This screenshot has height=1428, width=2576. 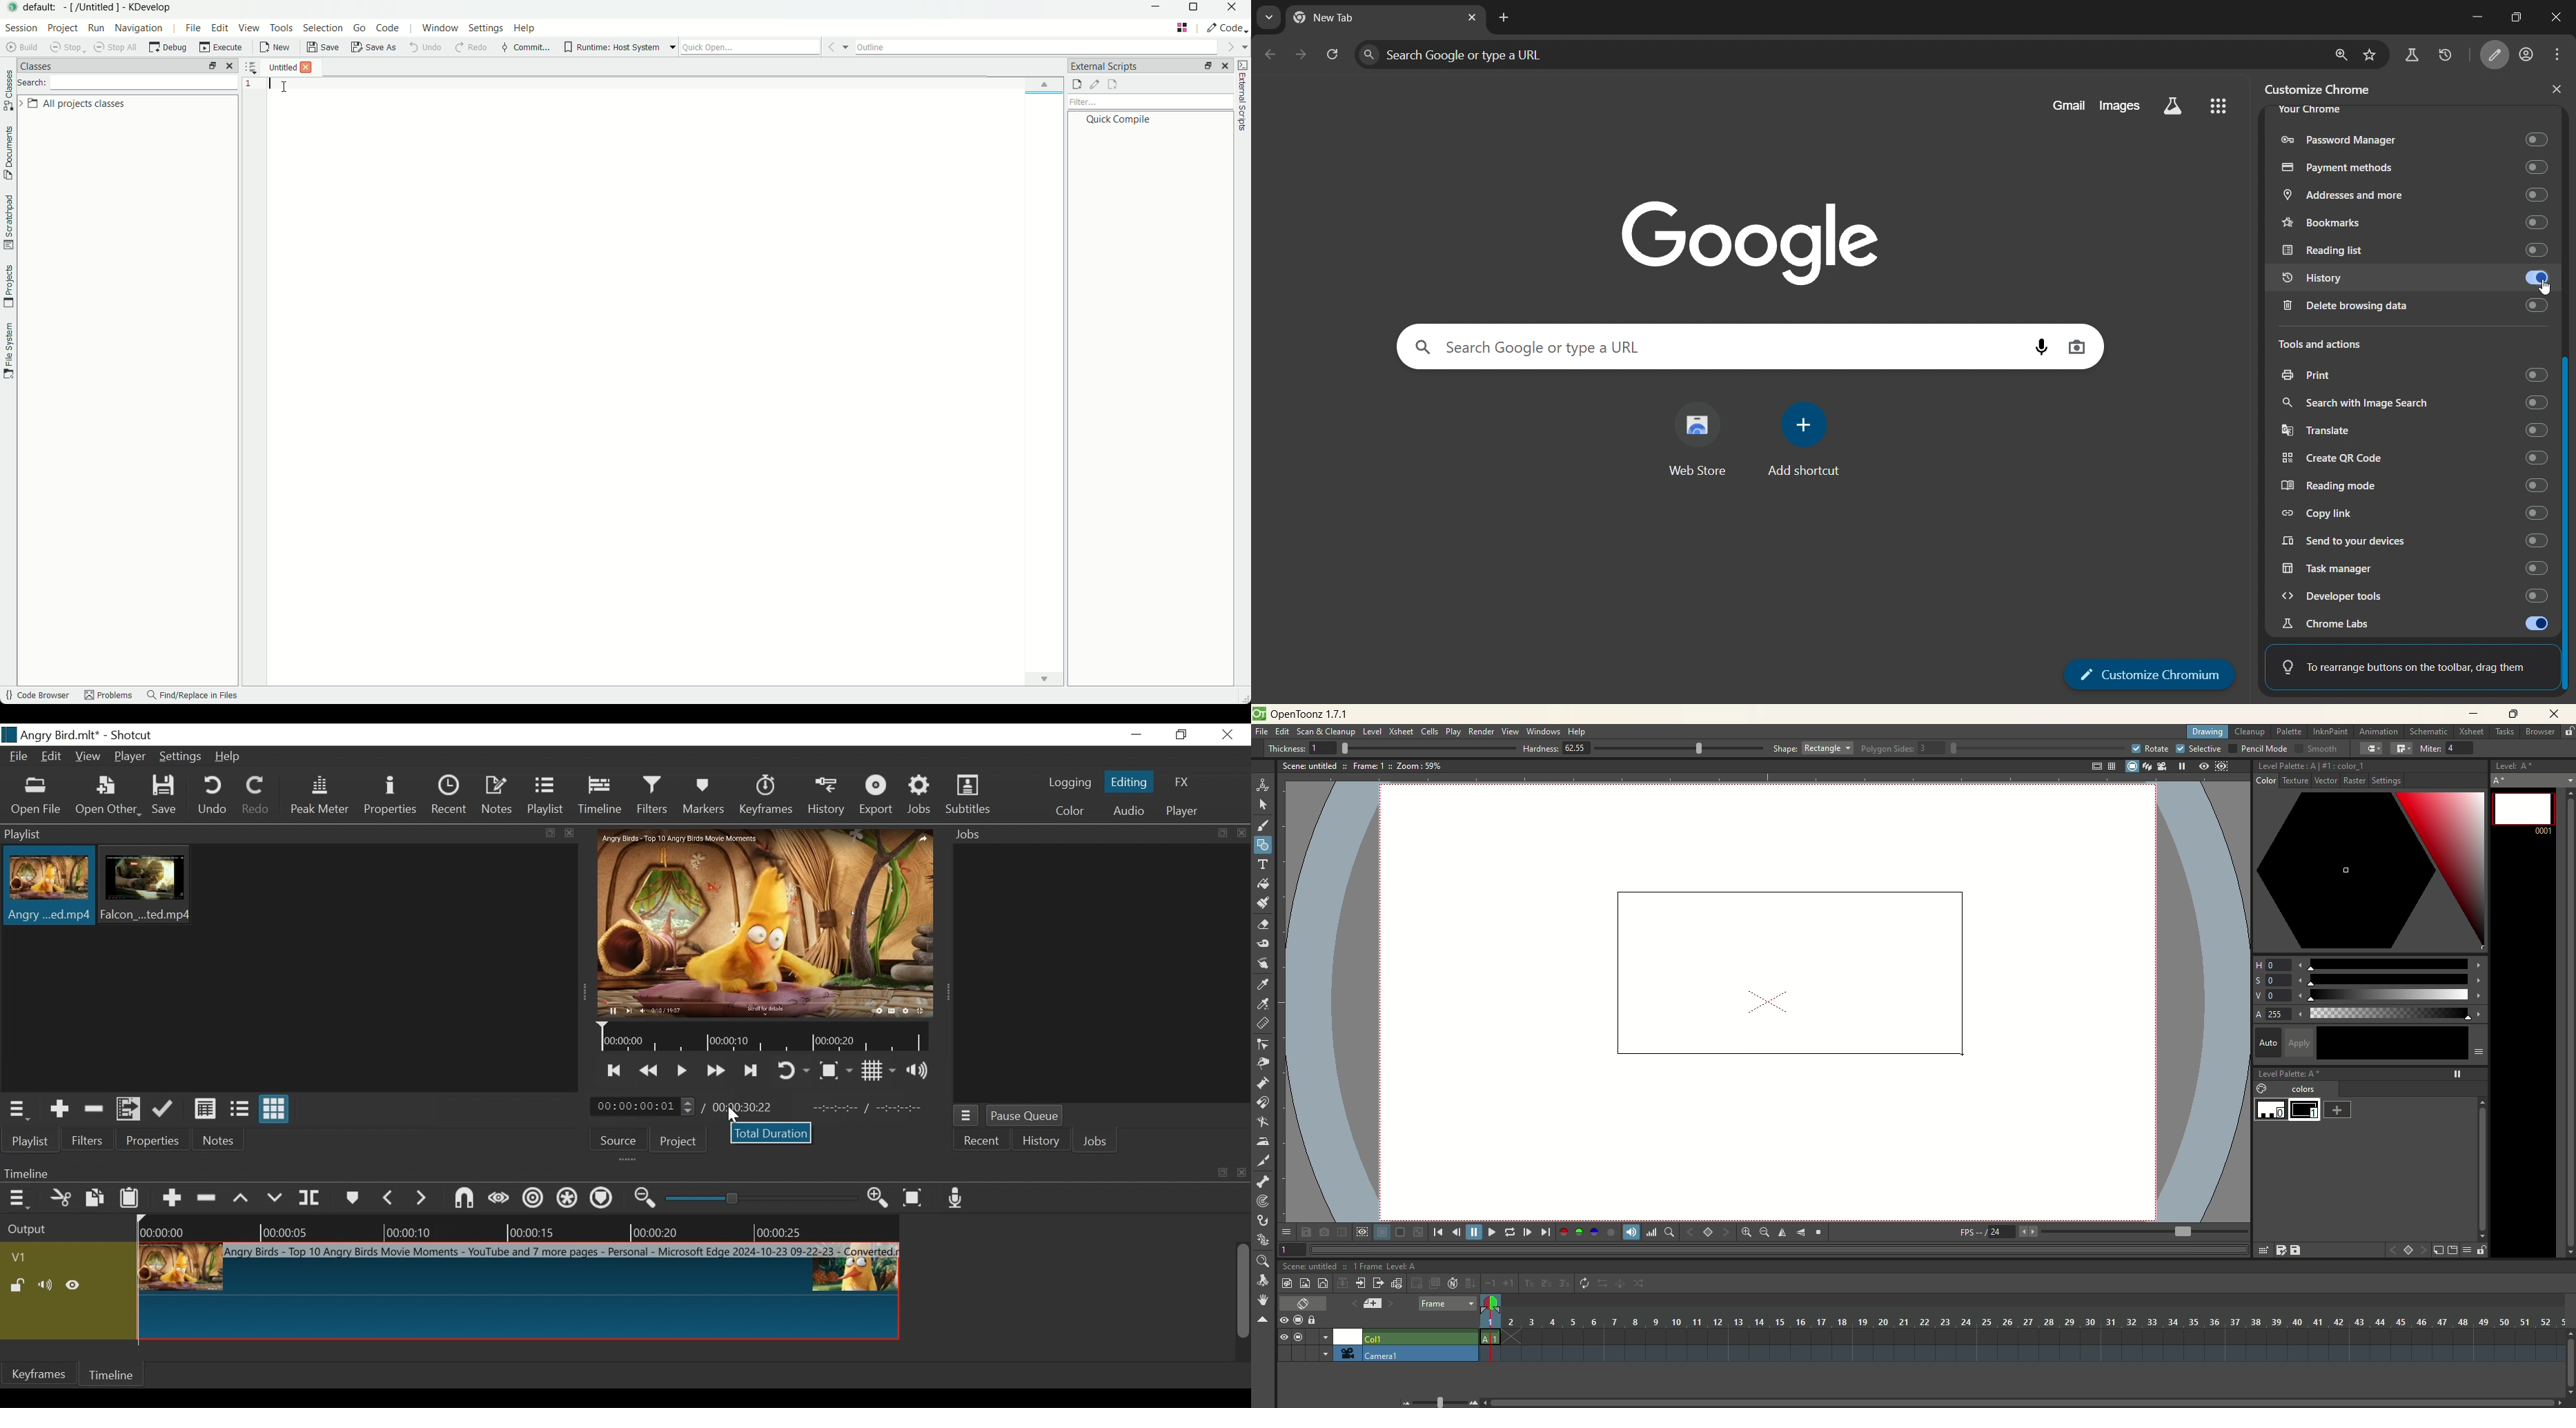 What do you see at coordinates (1259, 714) in the screenshot?
I see `logo` at bounding box center [1259, 714].